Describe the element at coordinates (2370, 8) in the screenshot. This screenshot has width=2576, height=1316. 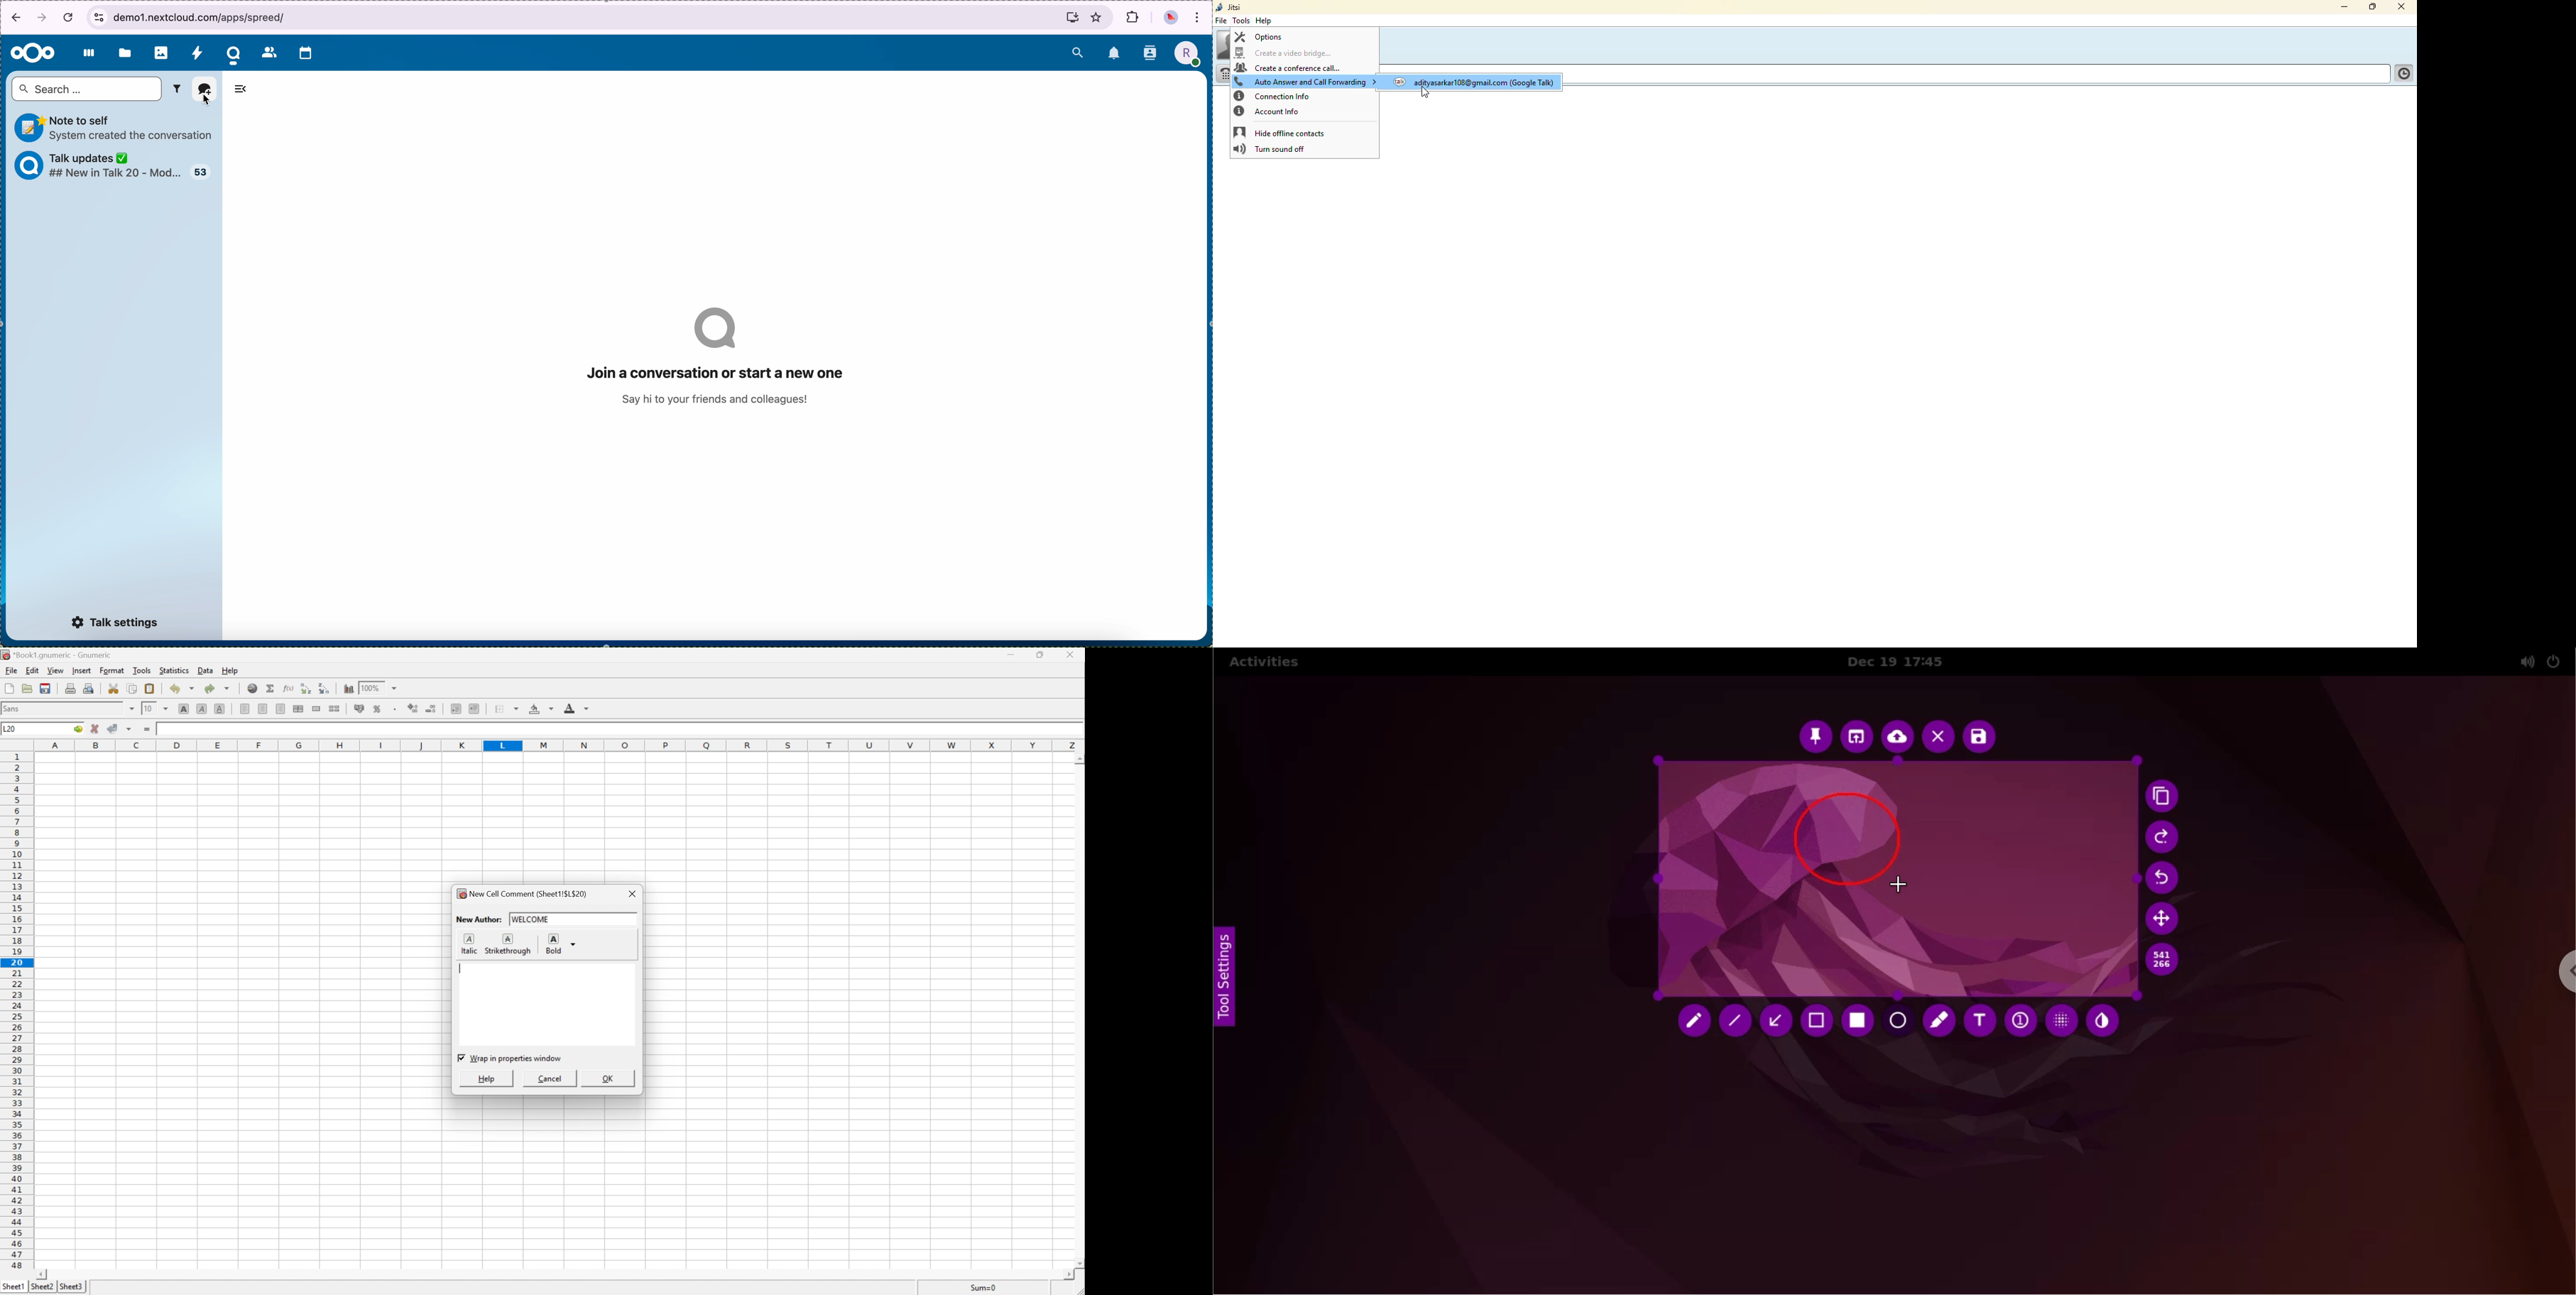
I see `maximize` at that location.